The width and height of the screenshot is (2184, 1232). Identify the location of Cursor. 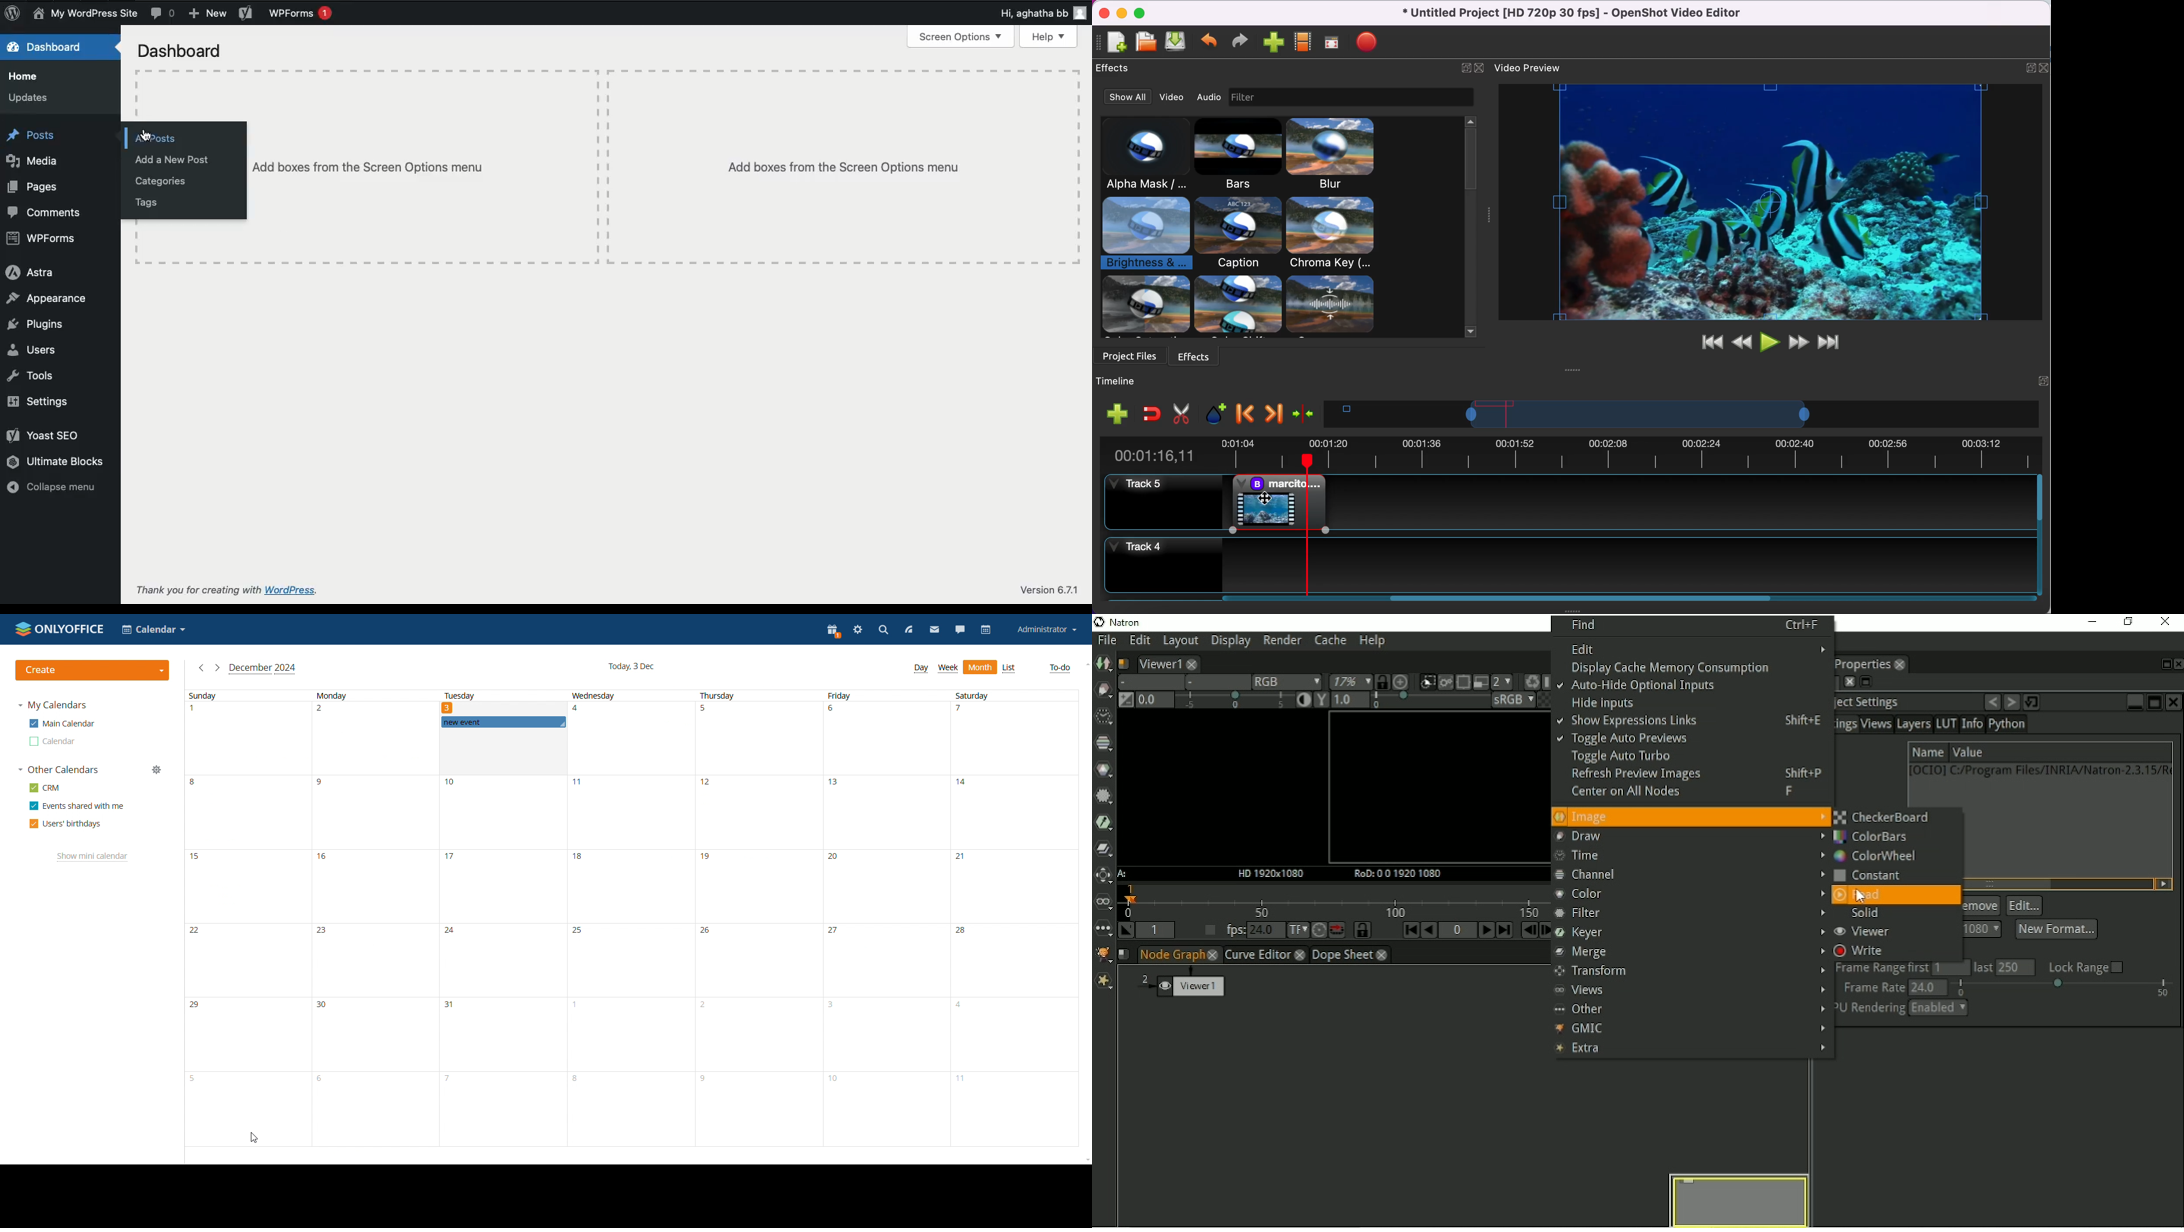
(1861, 899).